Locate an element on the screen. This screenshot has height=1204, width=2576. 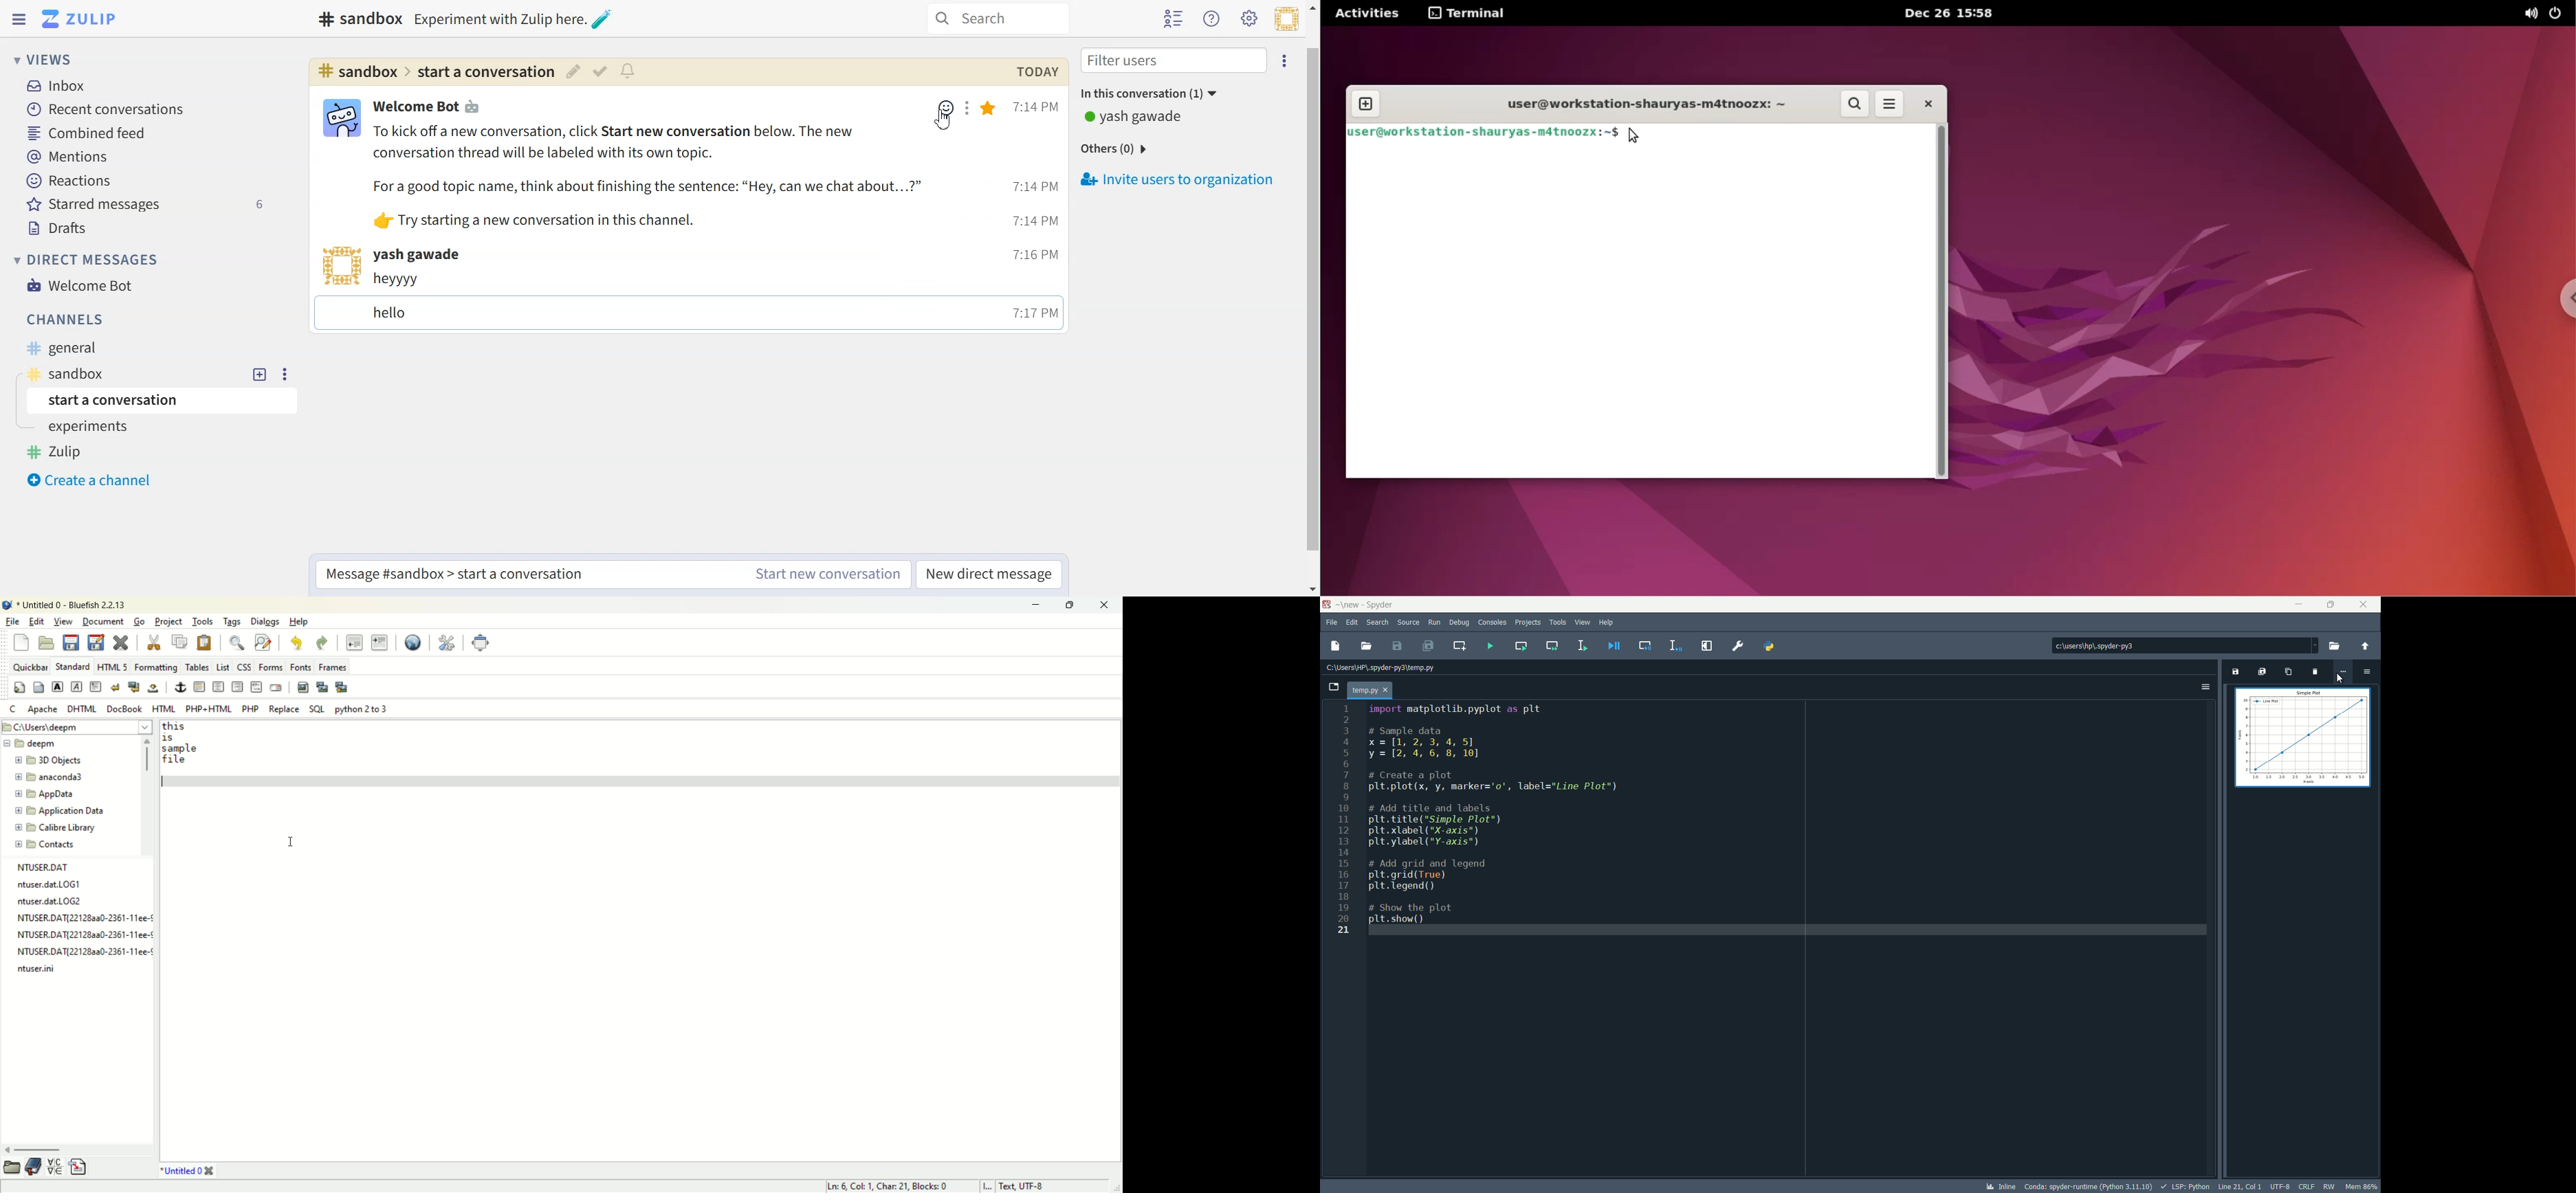
Recent conversation is located at coordinates (104, 109).